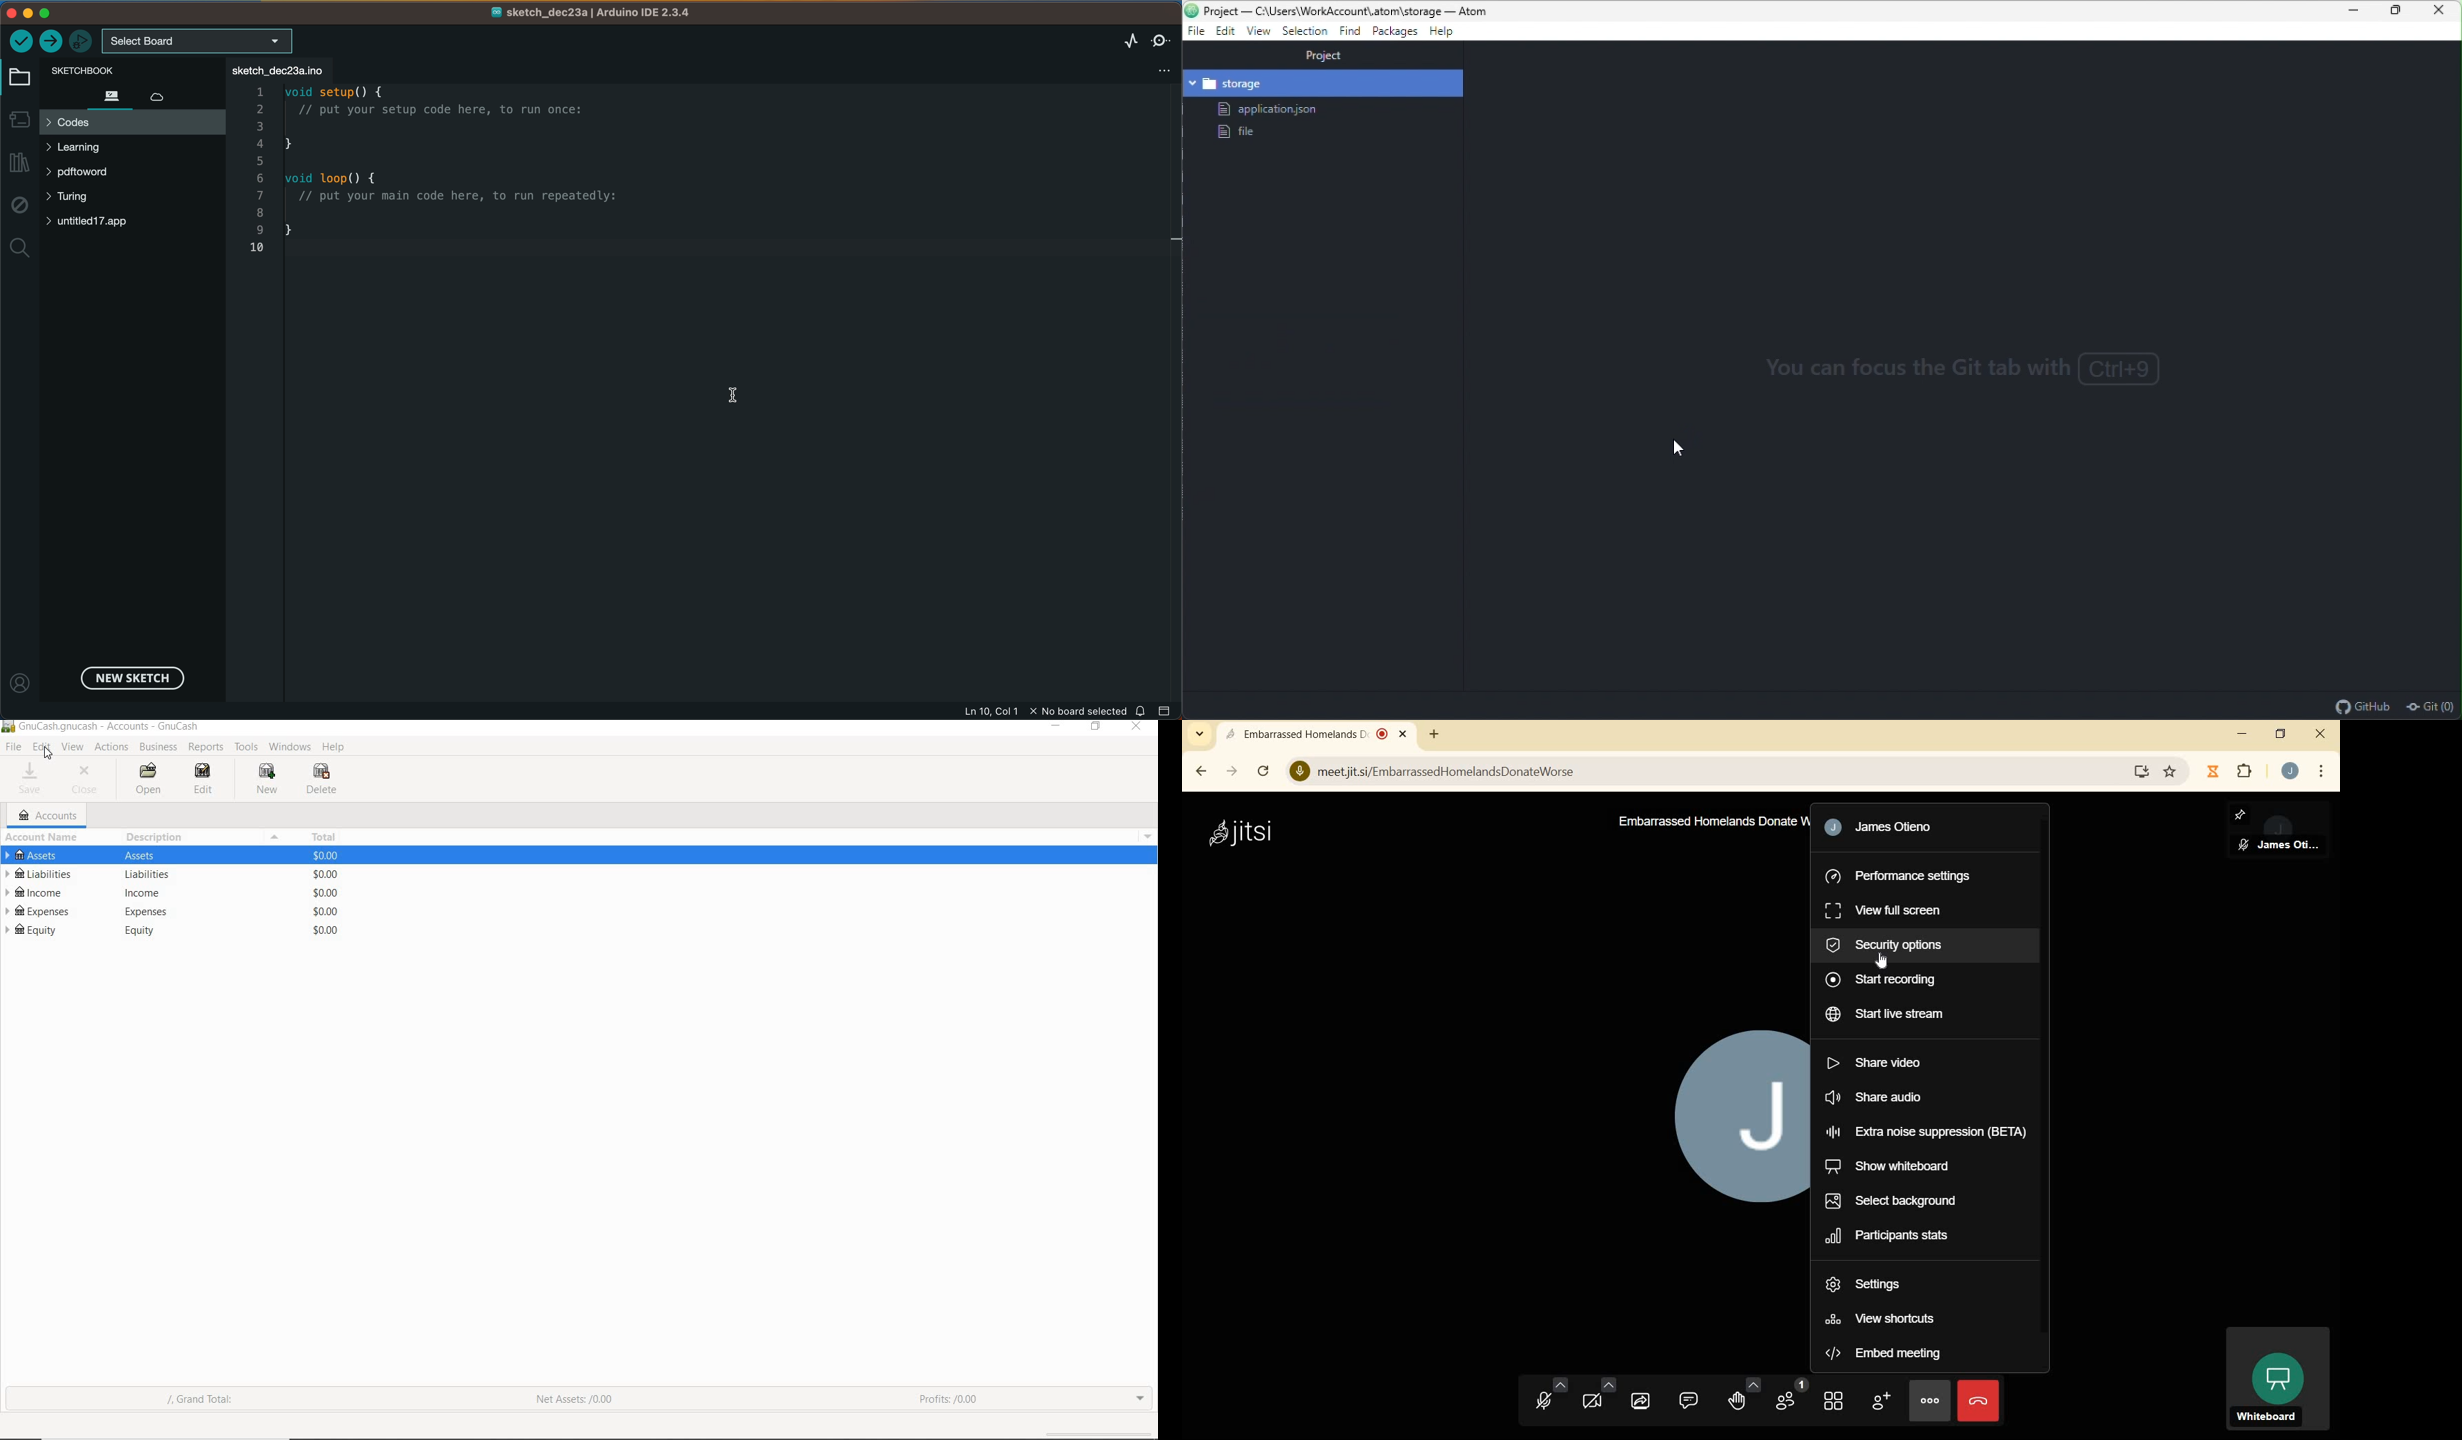  What do you see at coordinates (245, 748) in the screenshot?
I see `TOOLS` at bounding box center [245, 748].